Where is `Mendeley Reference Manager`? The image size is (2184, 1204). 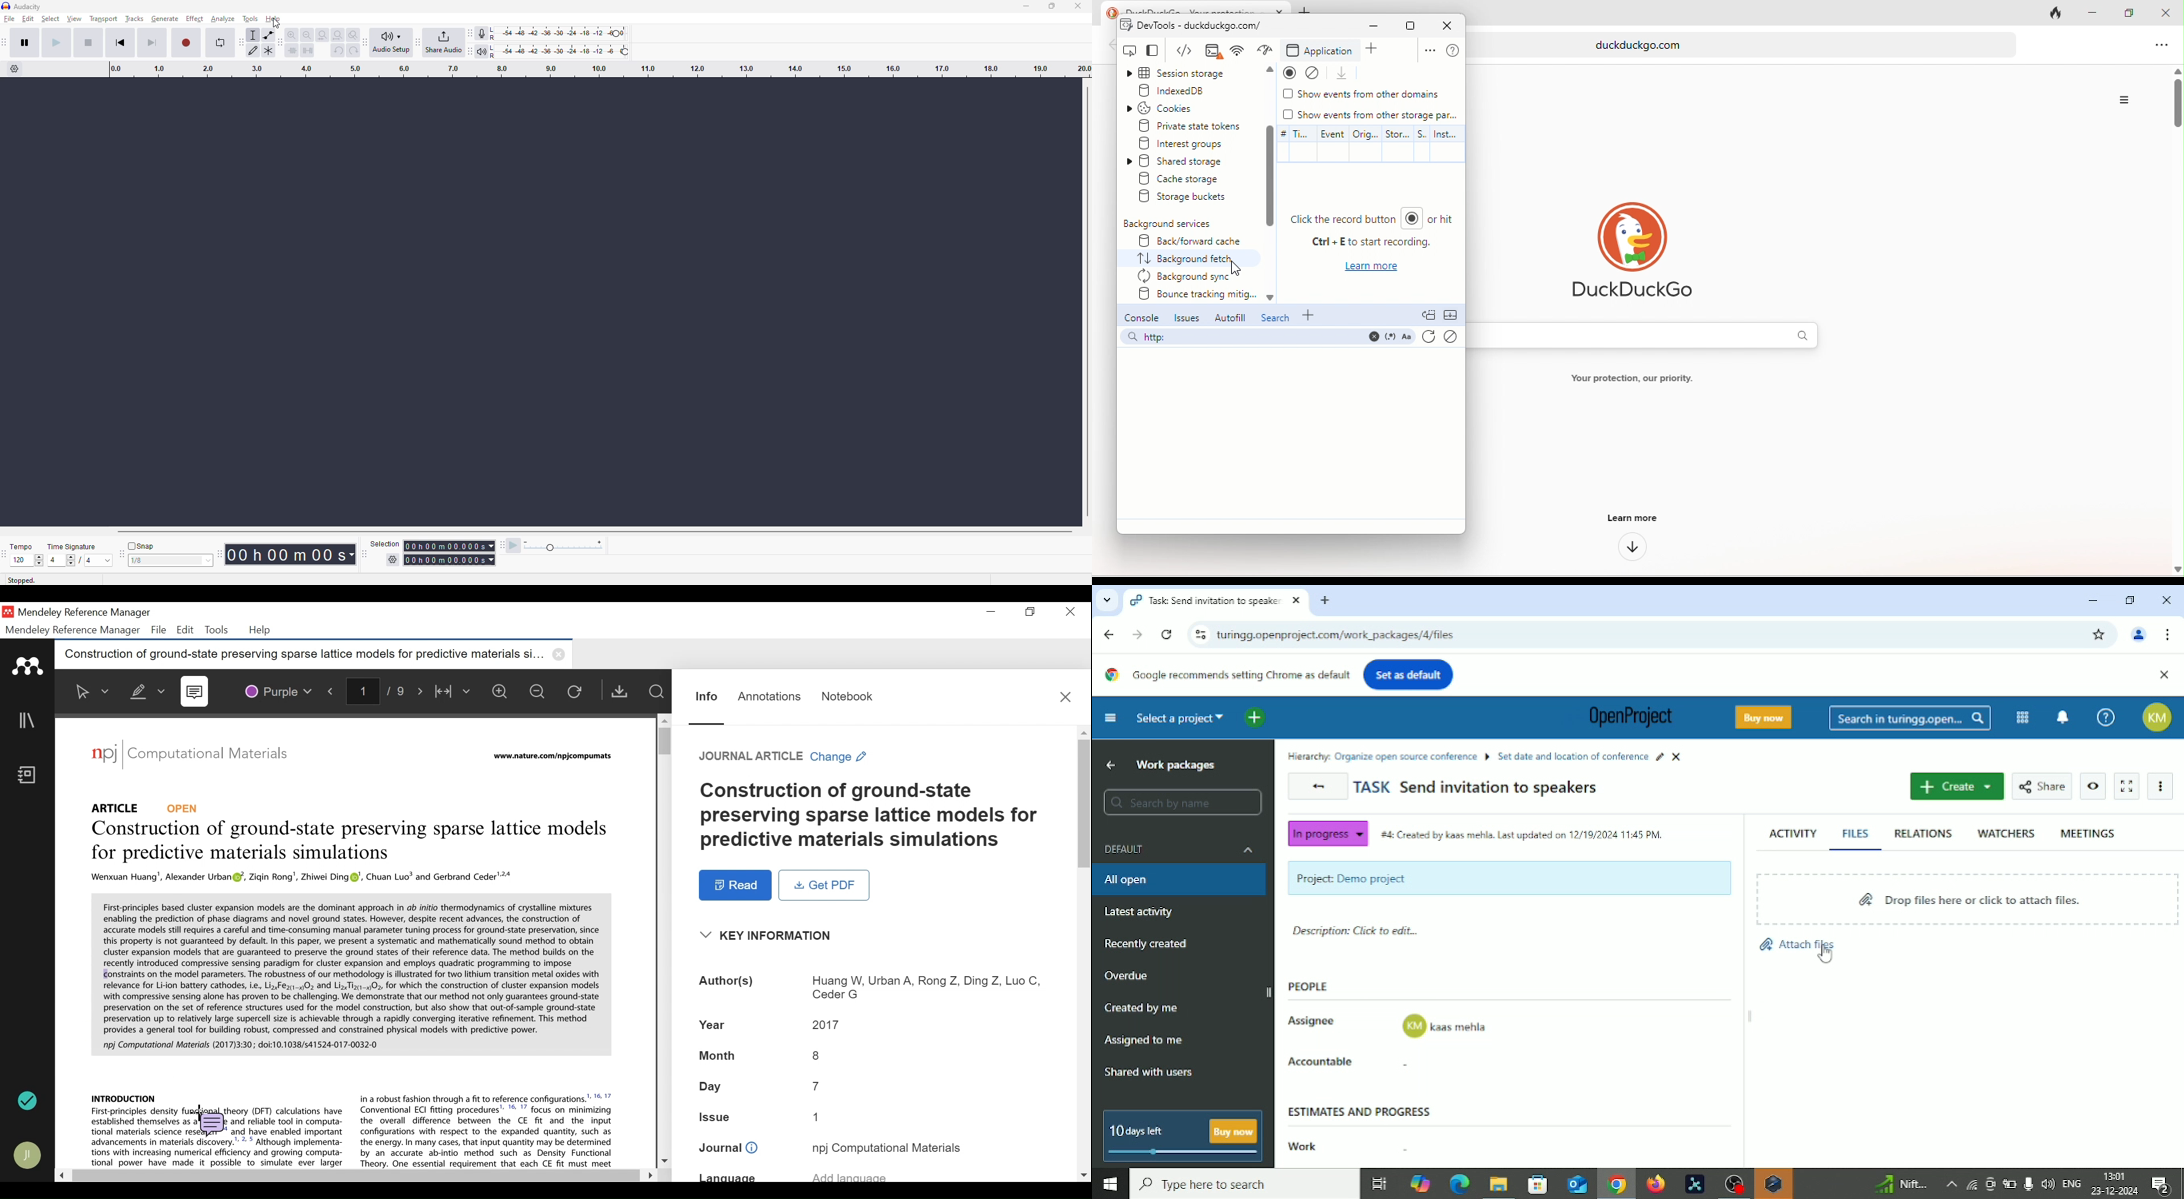
Mendeley Reference Manager is located at coordinates (73, 630).